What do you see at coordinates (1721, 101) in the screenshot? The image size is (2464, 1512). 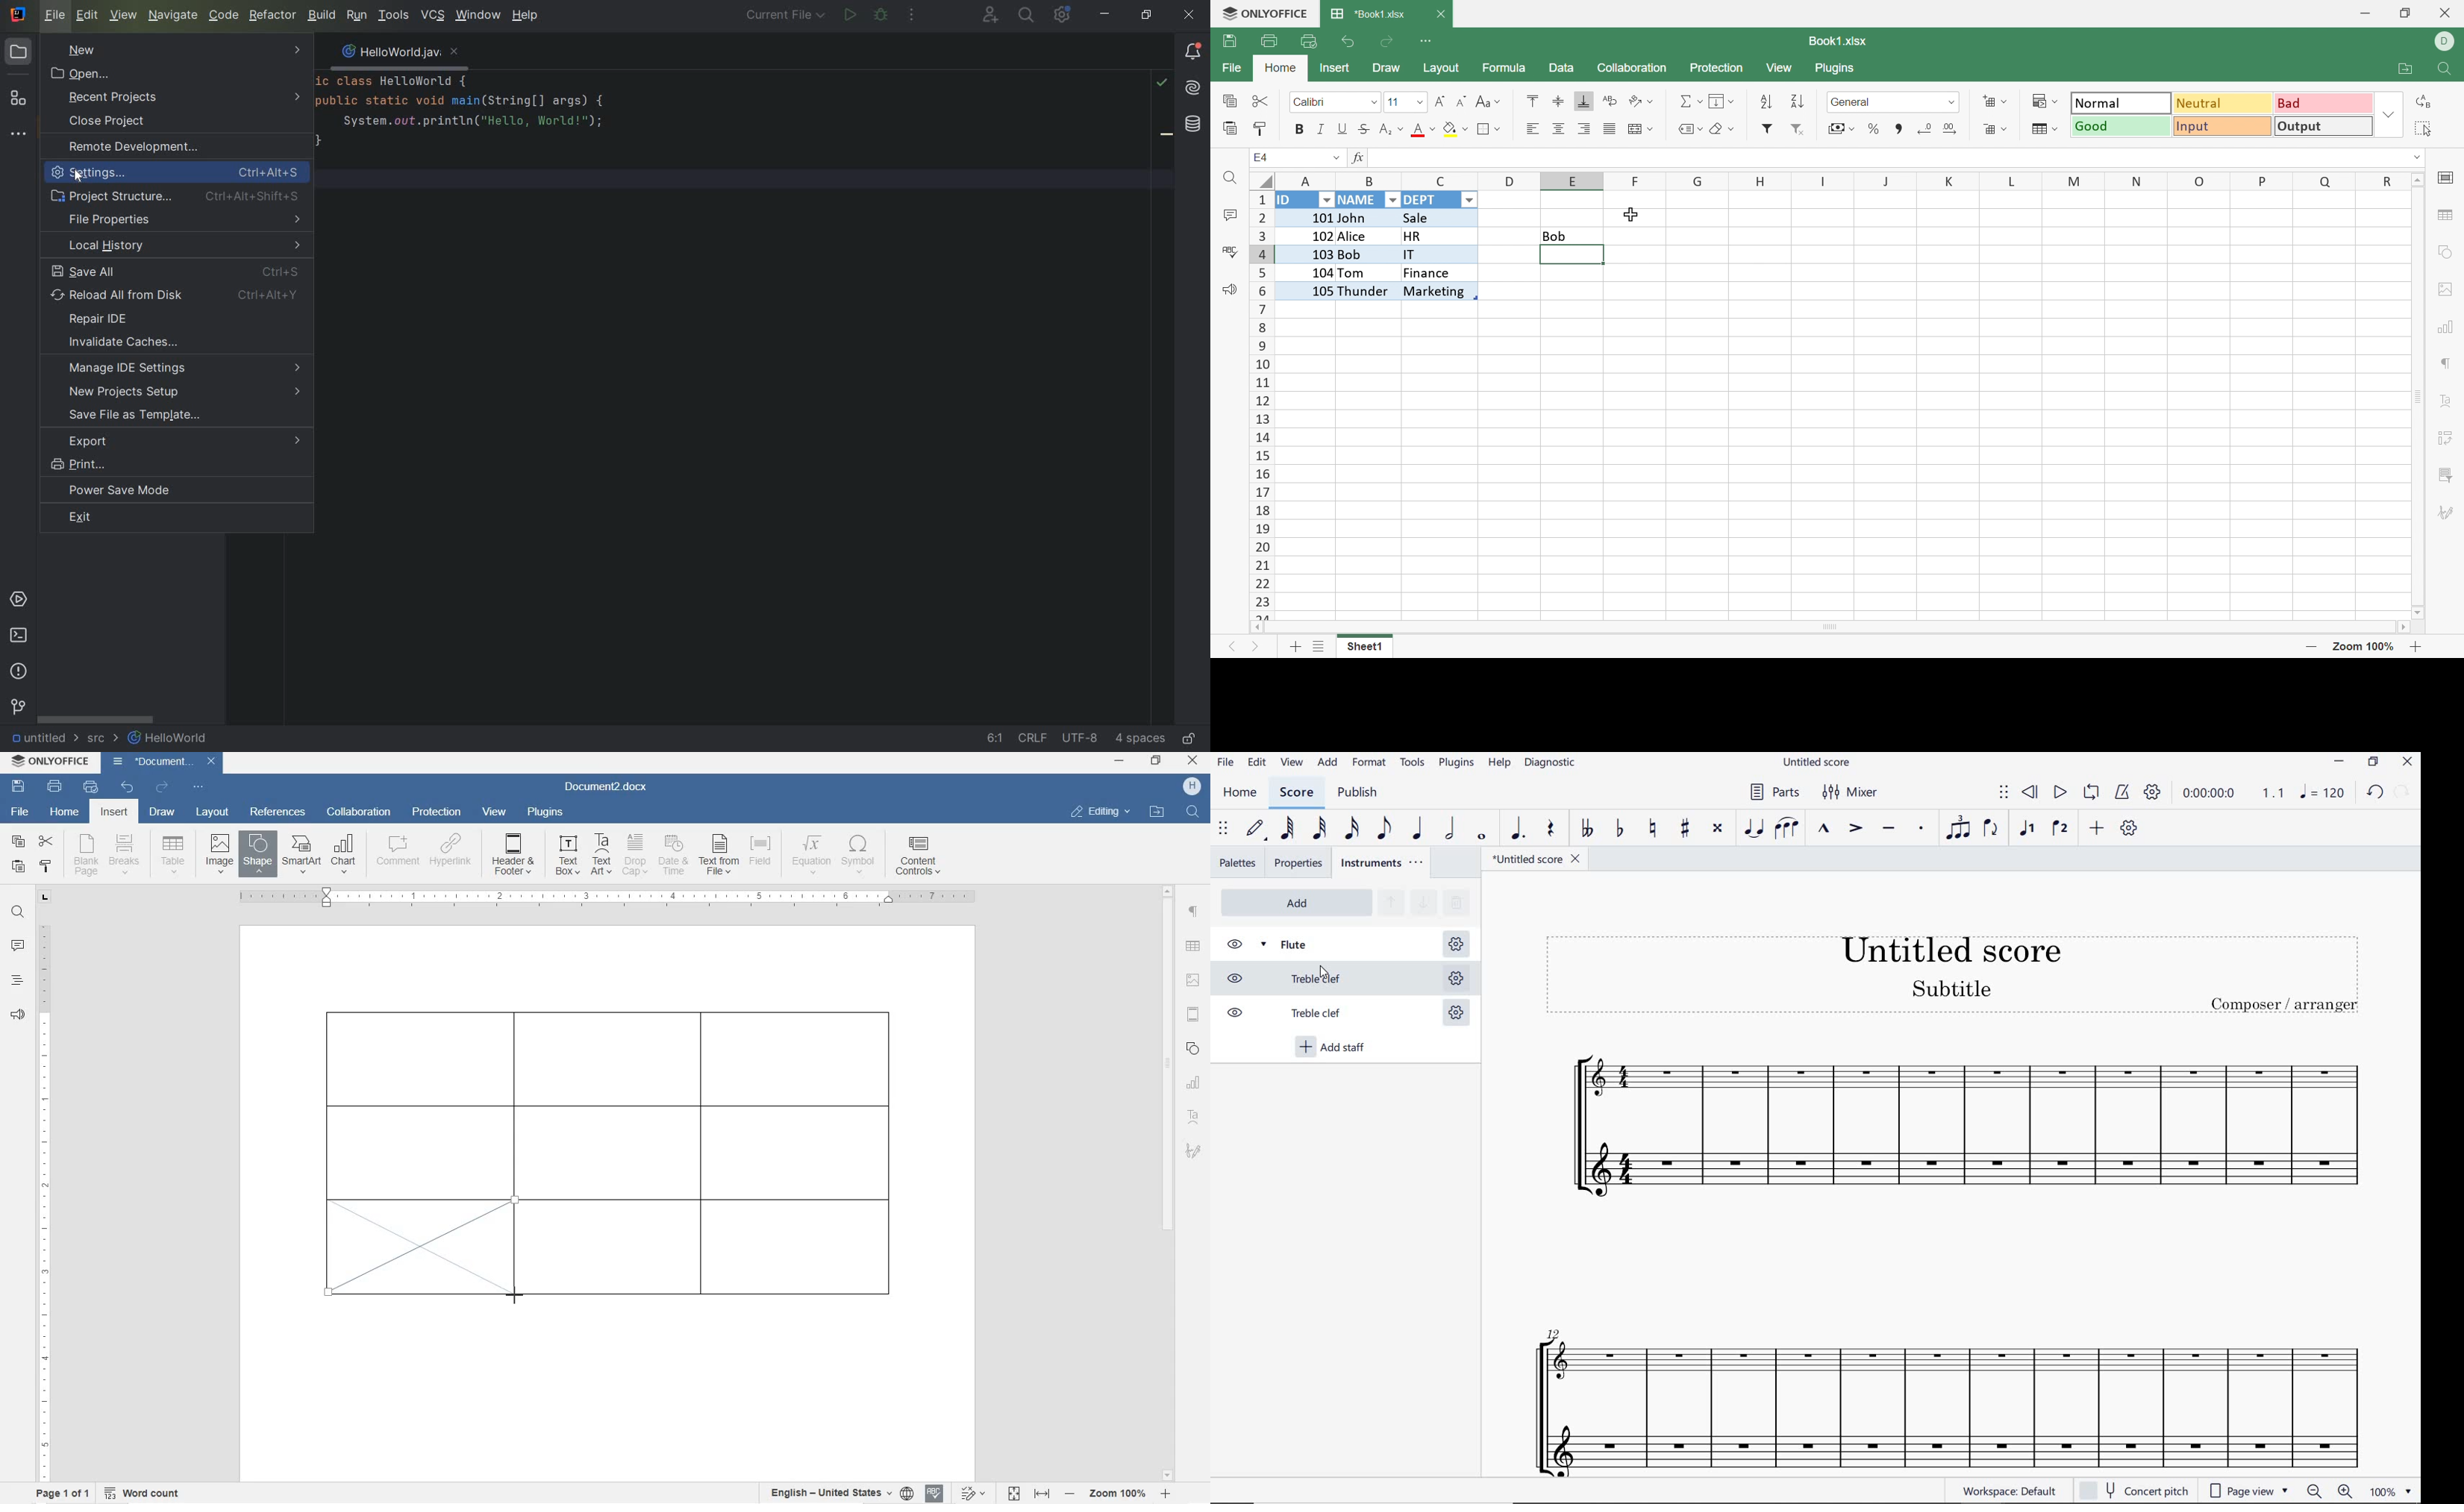 I see `Fill` at bounding box center [1721, 101].